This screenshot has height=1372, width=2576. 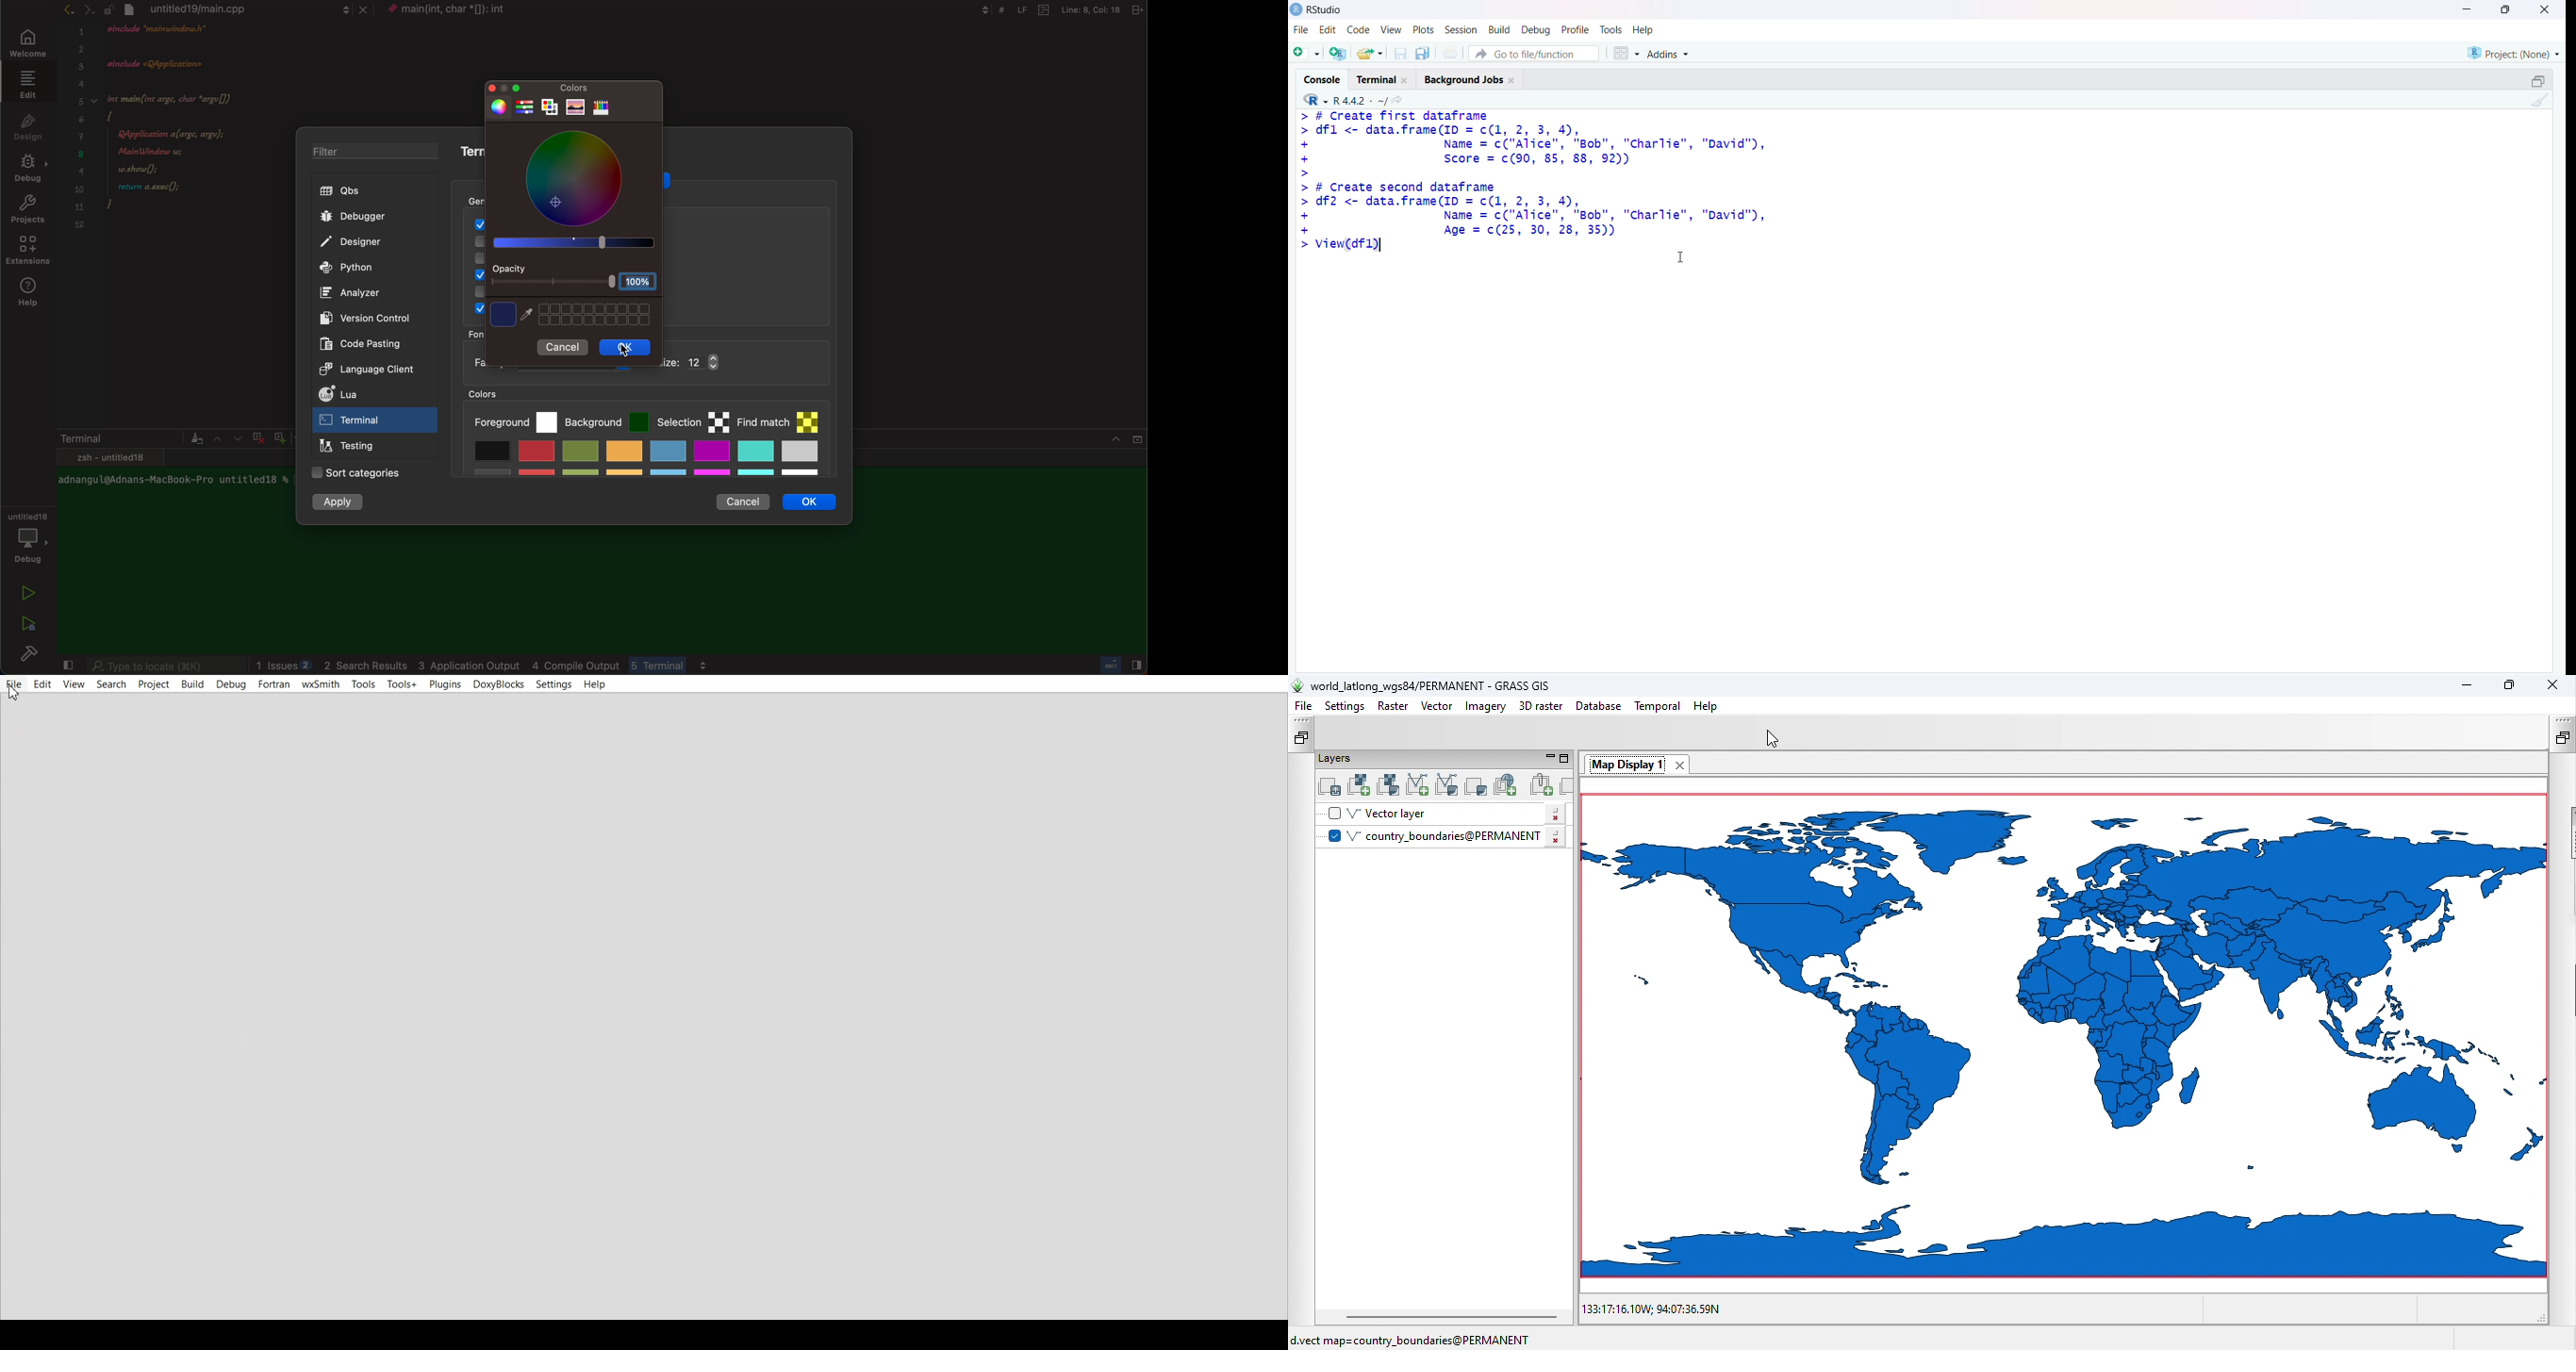 What do you see at coordinates (783, 418) in the screenshot?
I see `find match` at bounding box center [783, 418].